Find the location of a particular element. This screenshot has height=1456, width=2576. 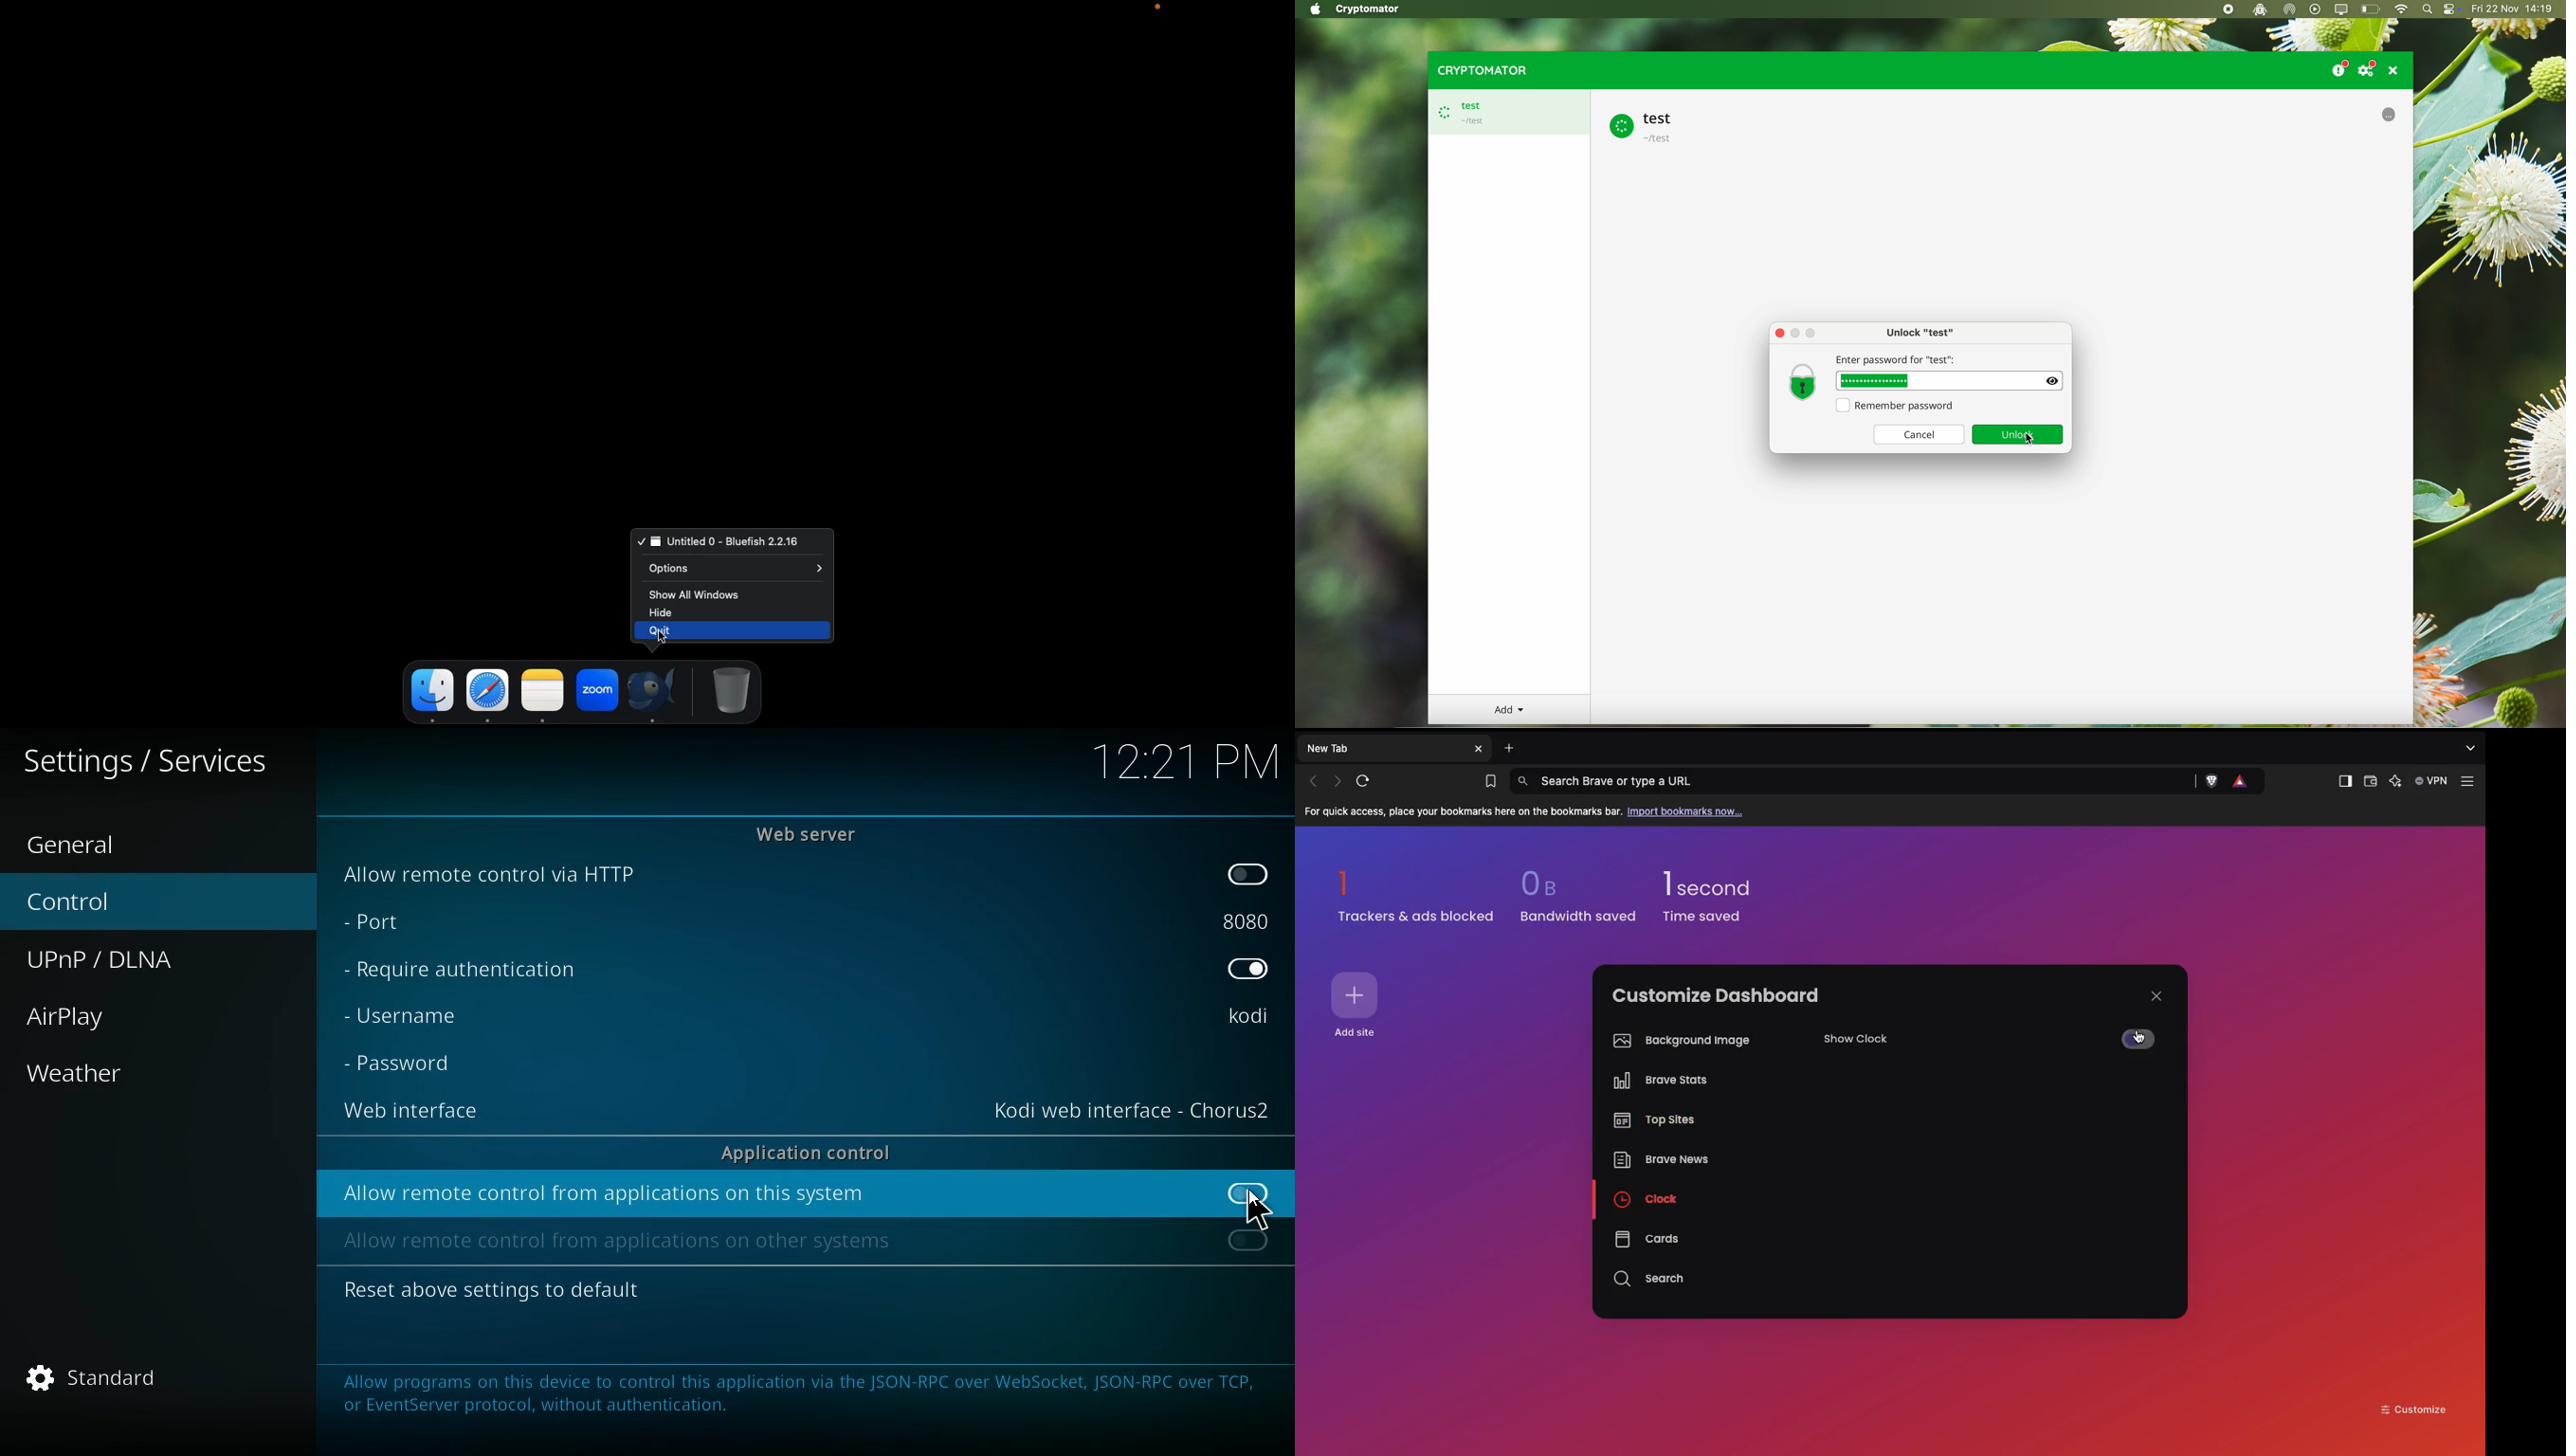

Show all windows is located at coordinates (696, 596).